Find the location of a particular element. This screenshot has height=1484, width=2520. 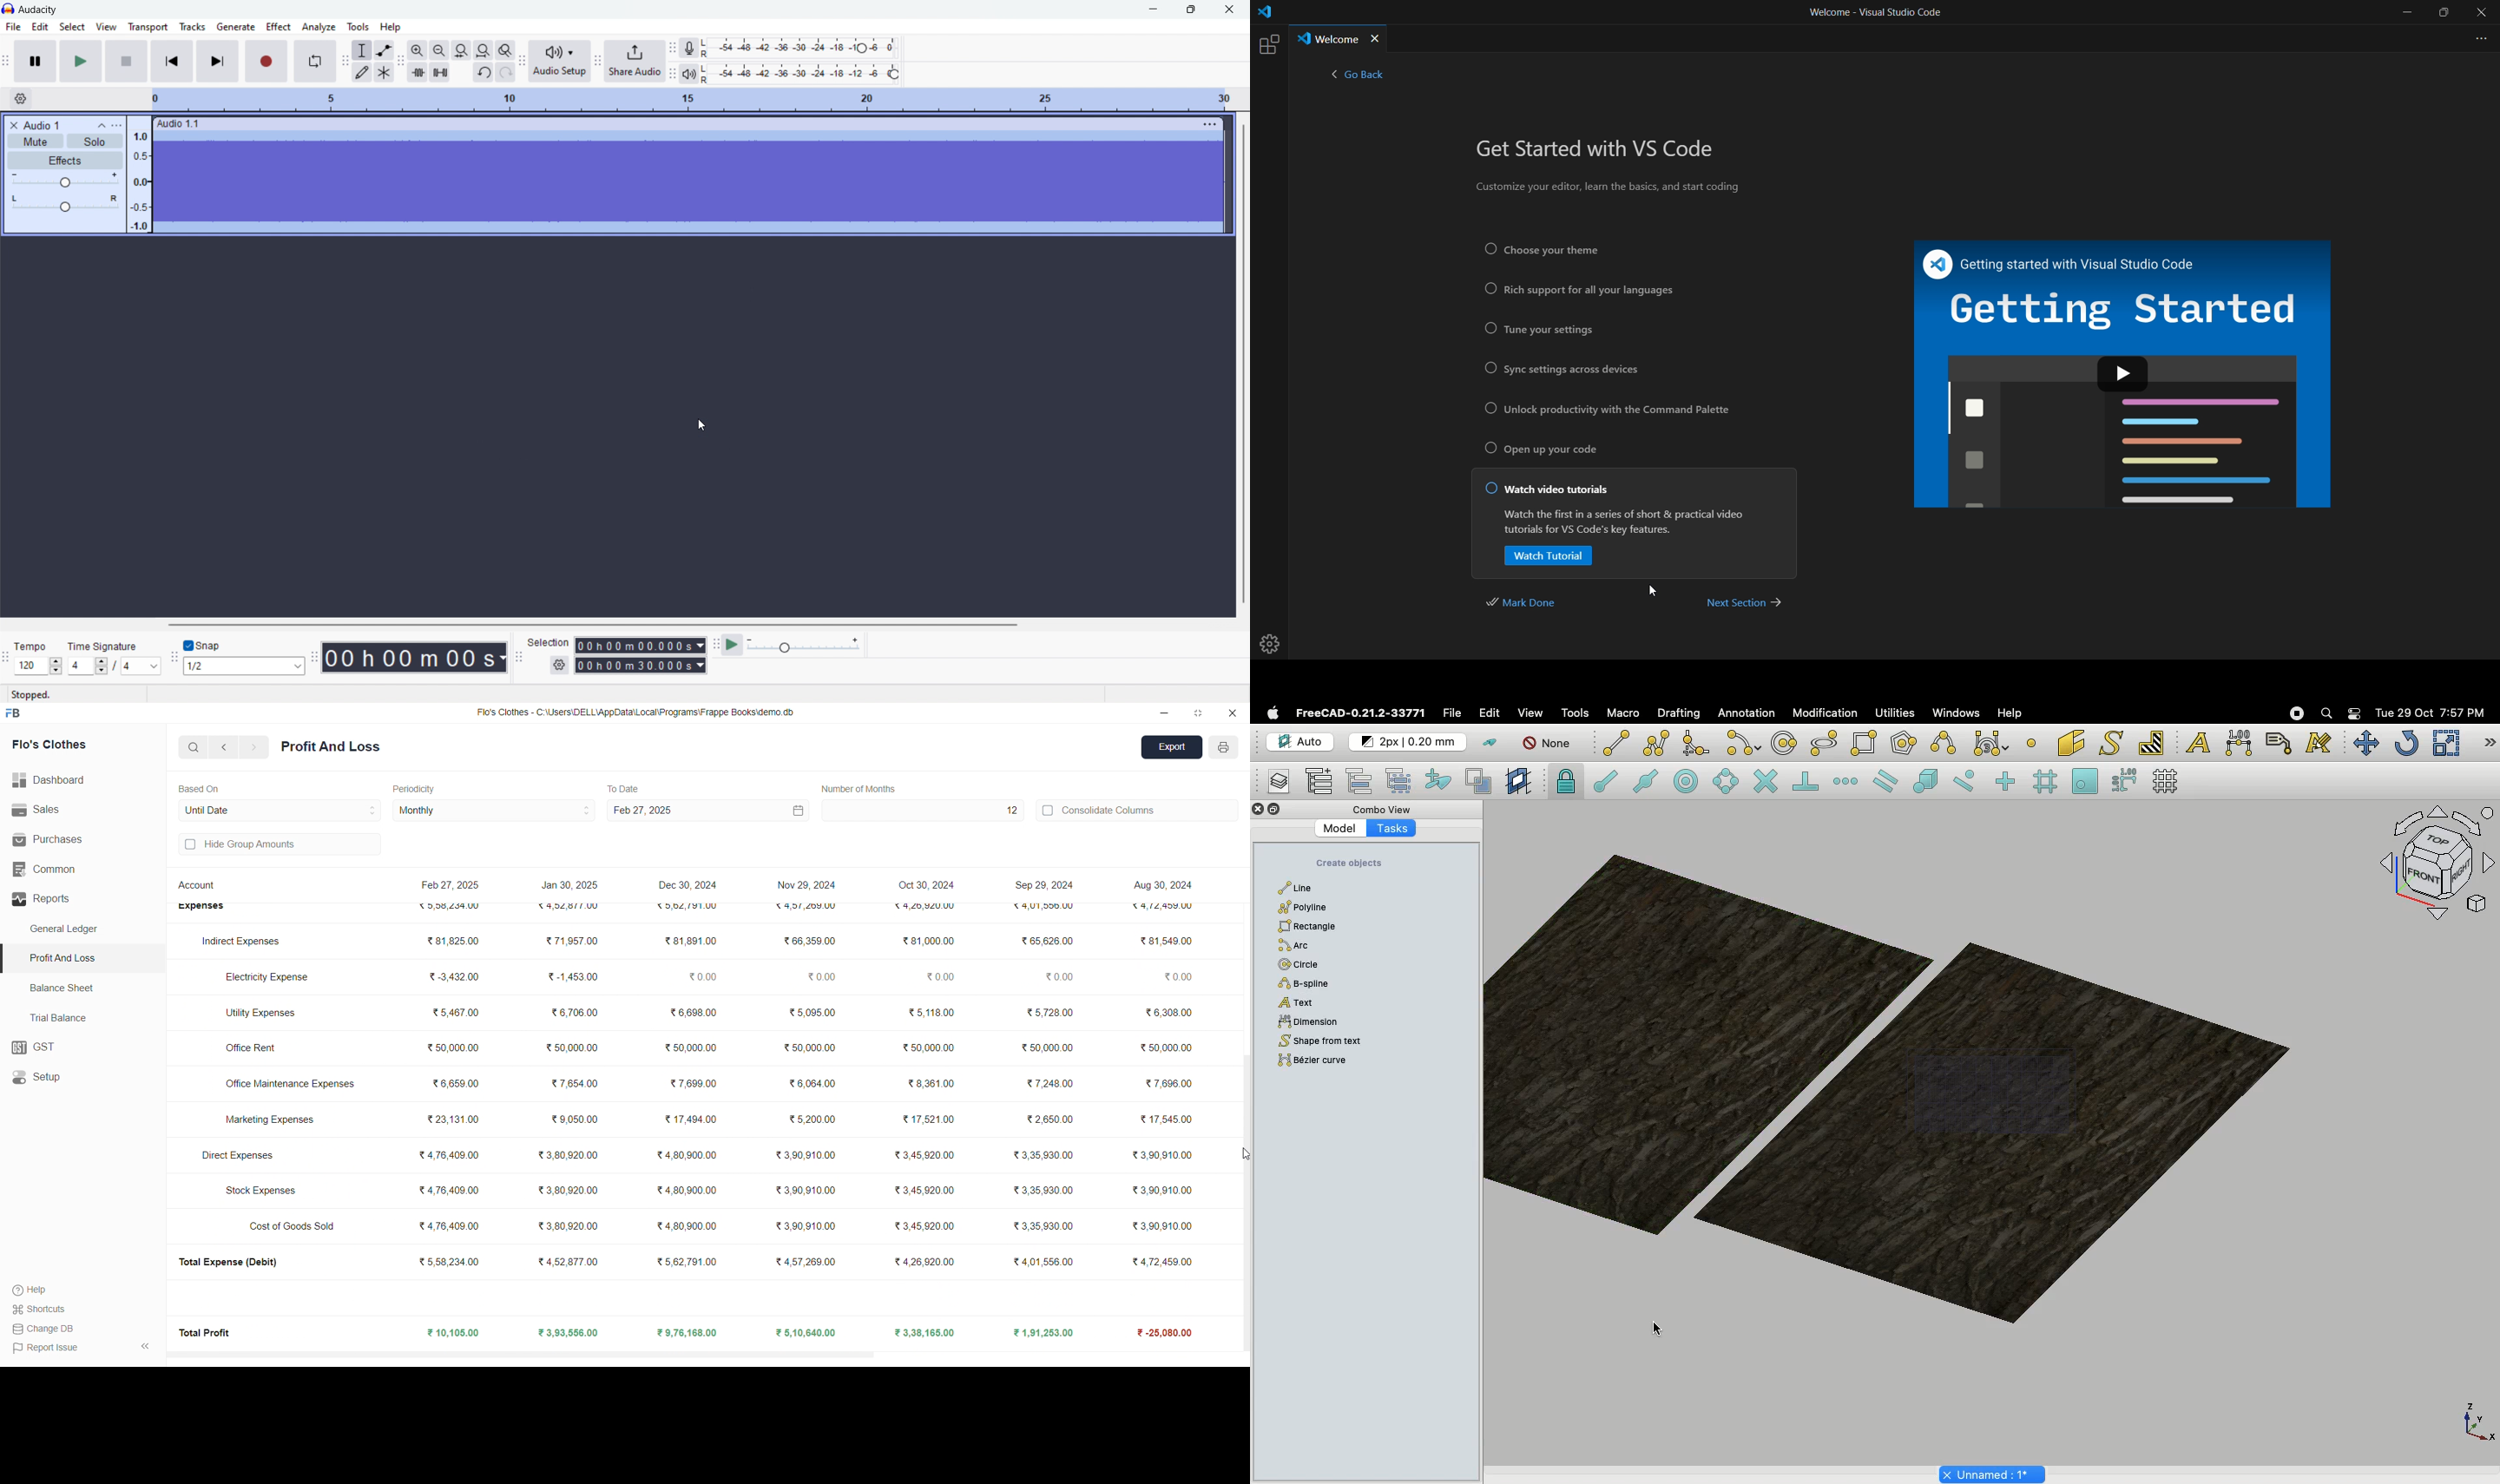

₹50,000.00 is located at coordinates (810, 1048).